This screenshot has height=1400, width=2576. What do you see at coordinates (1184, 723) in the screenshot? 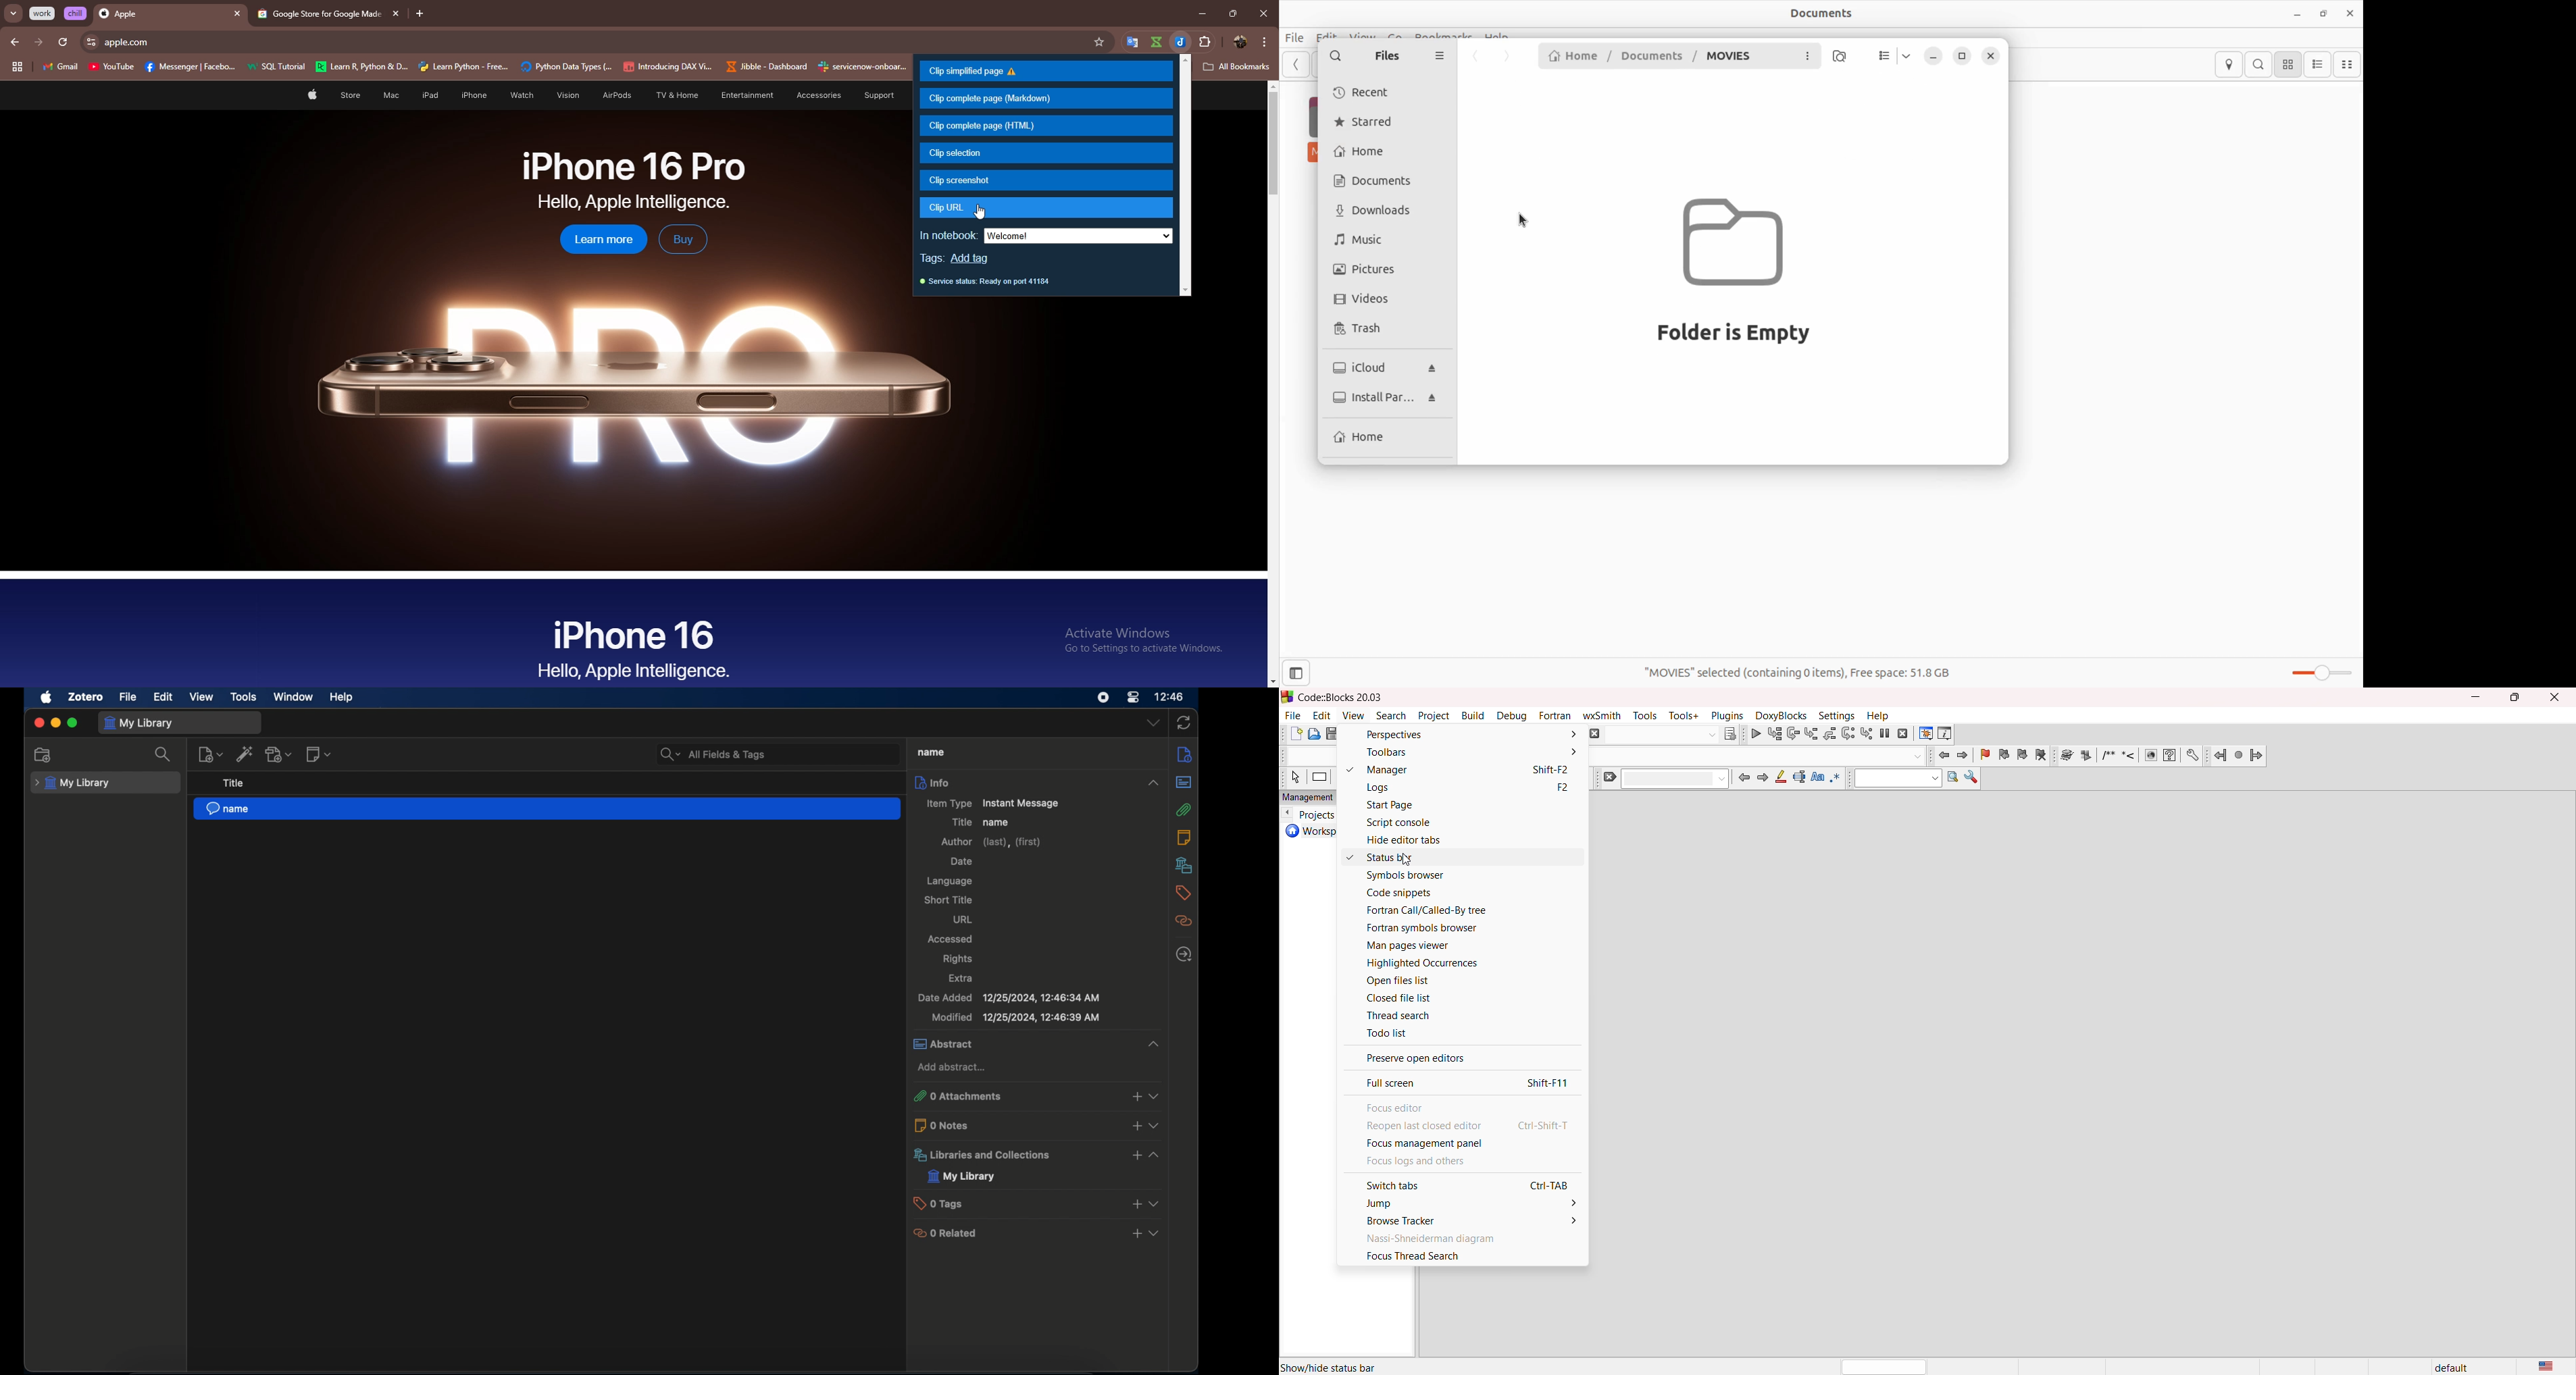
I see `sync` at bounding box center [1184, 723].